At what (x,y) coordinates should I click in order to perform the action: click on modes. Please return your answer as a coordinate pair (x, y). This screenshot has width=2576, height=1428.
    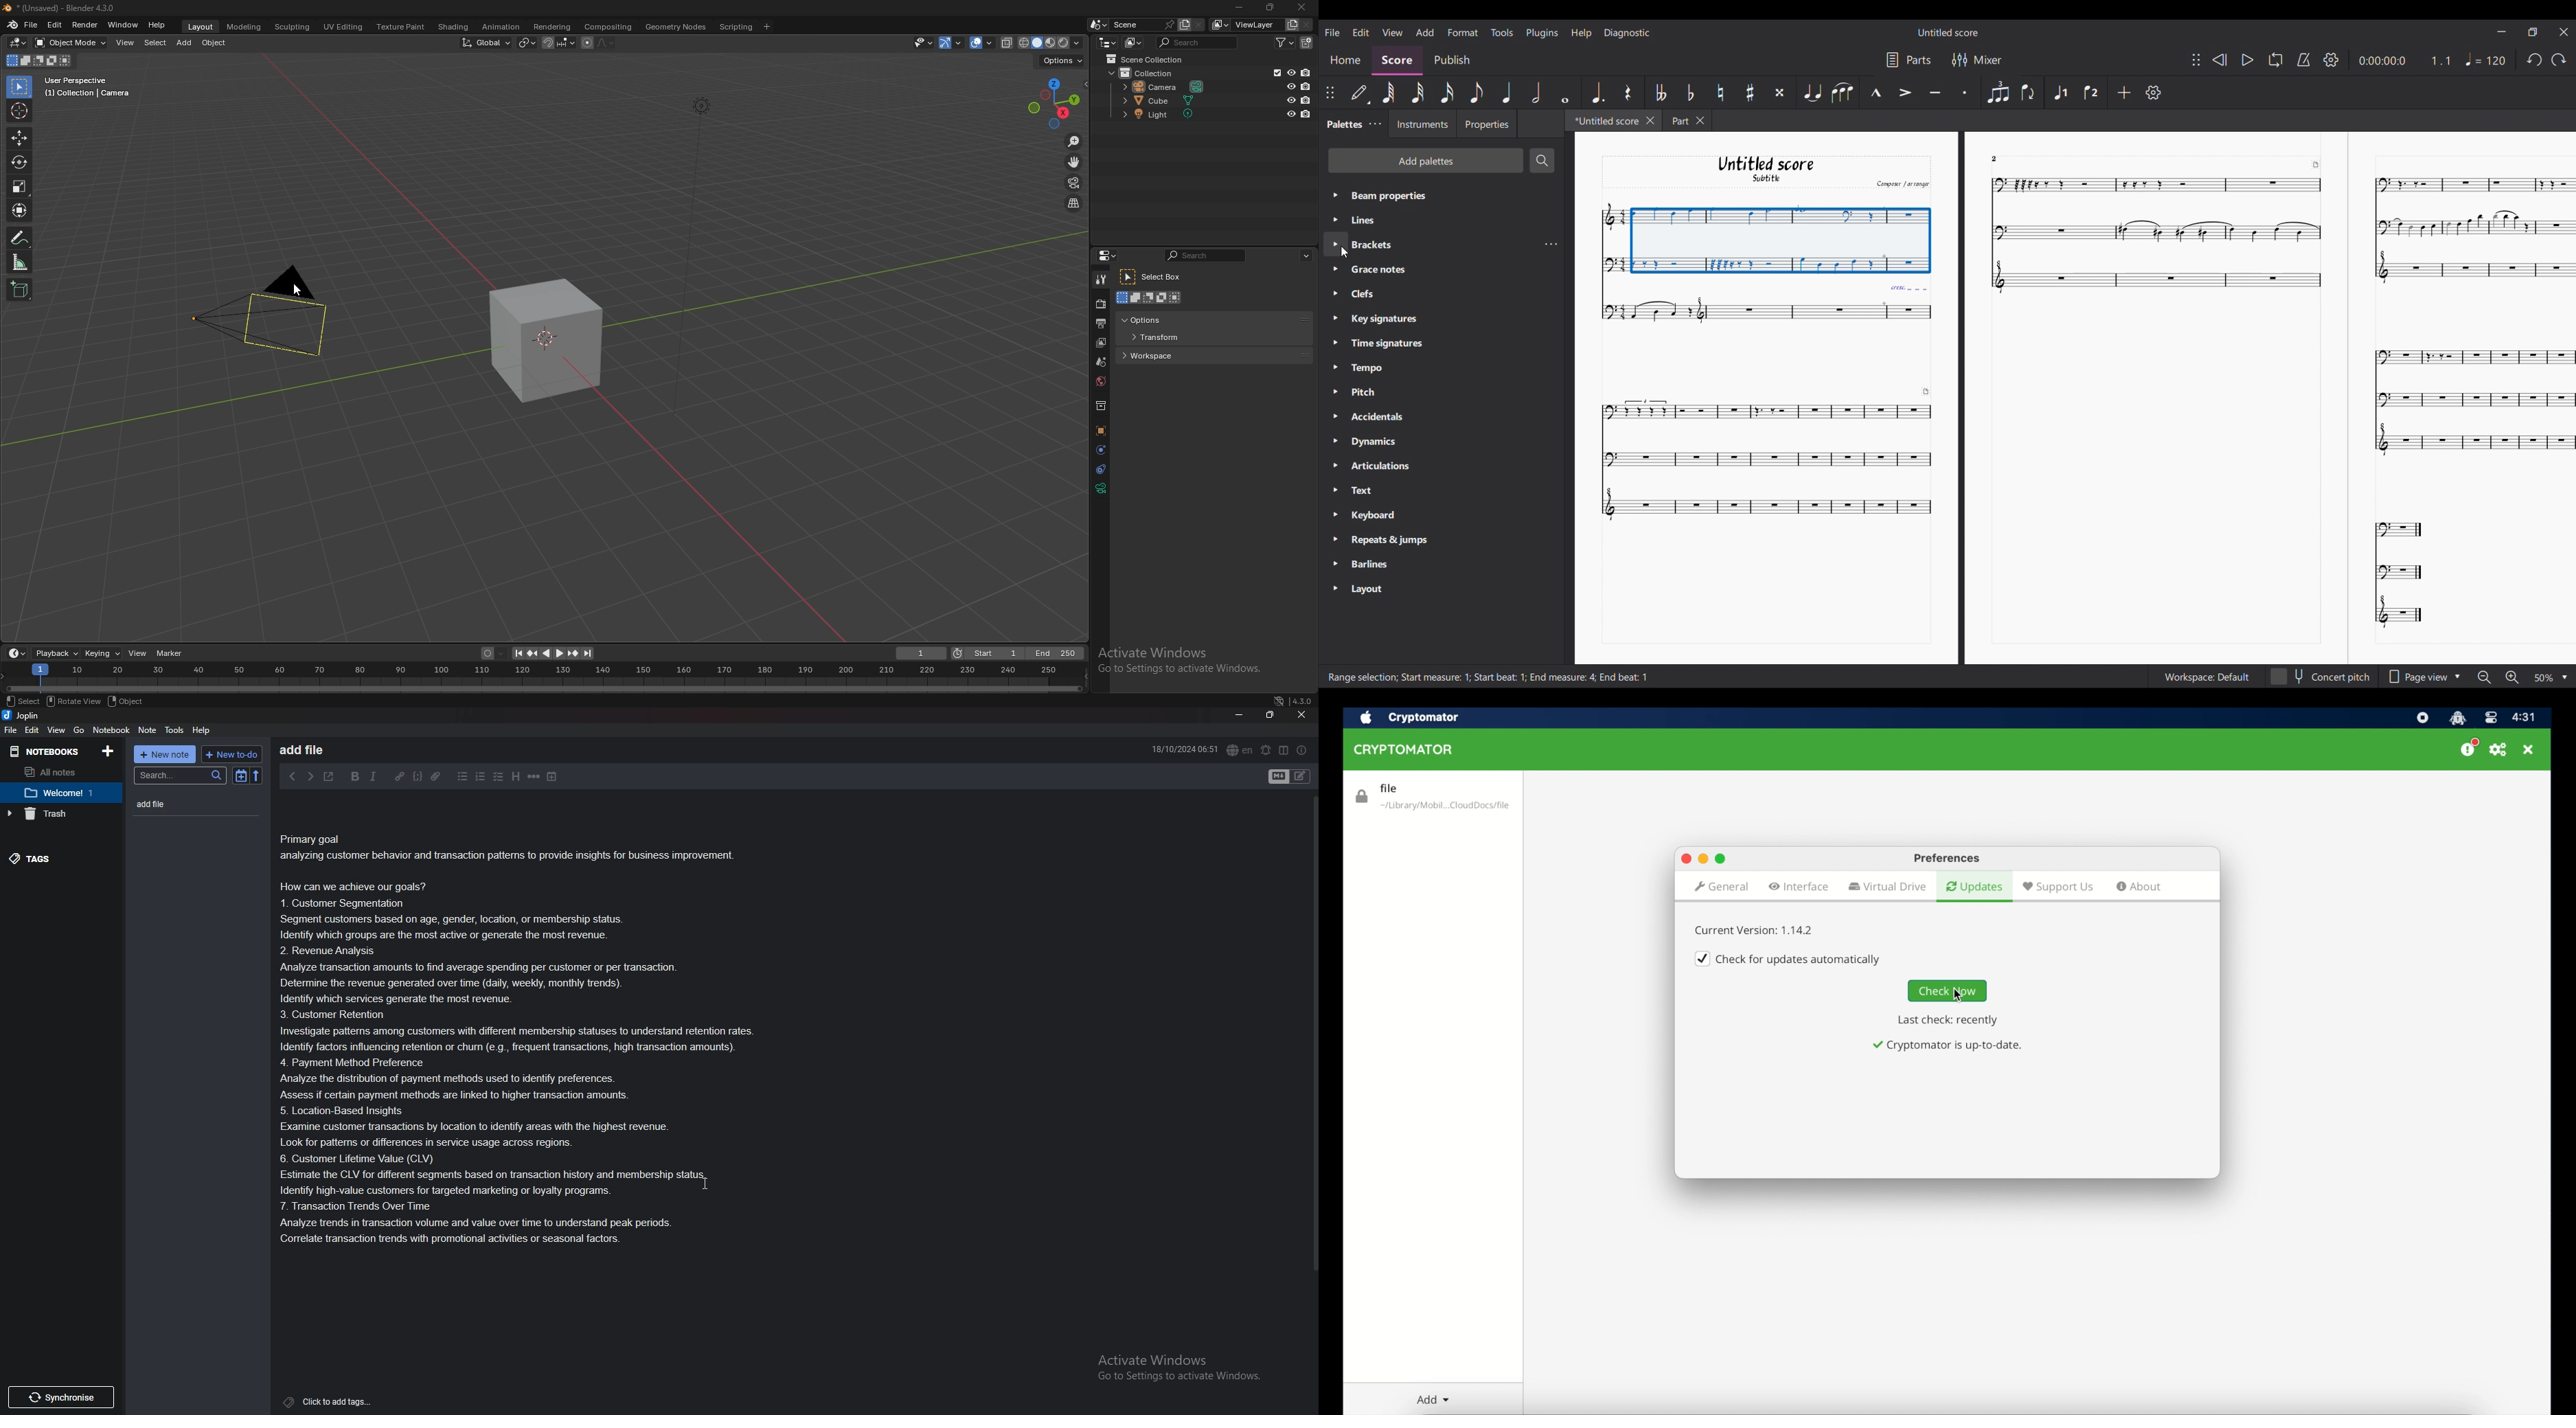
    Looking at the image, I should click on (1151, 297).